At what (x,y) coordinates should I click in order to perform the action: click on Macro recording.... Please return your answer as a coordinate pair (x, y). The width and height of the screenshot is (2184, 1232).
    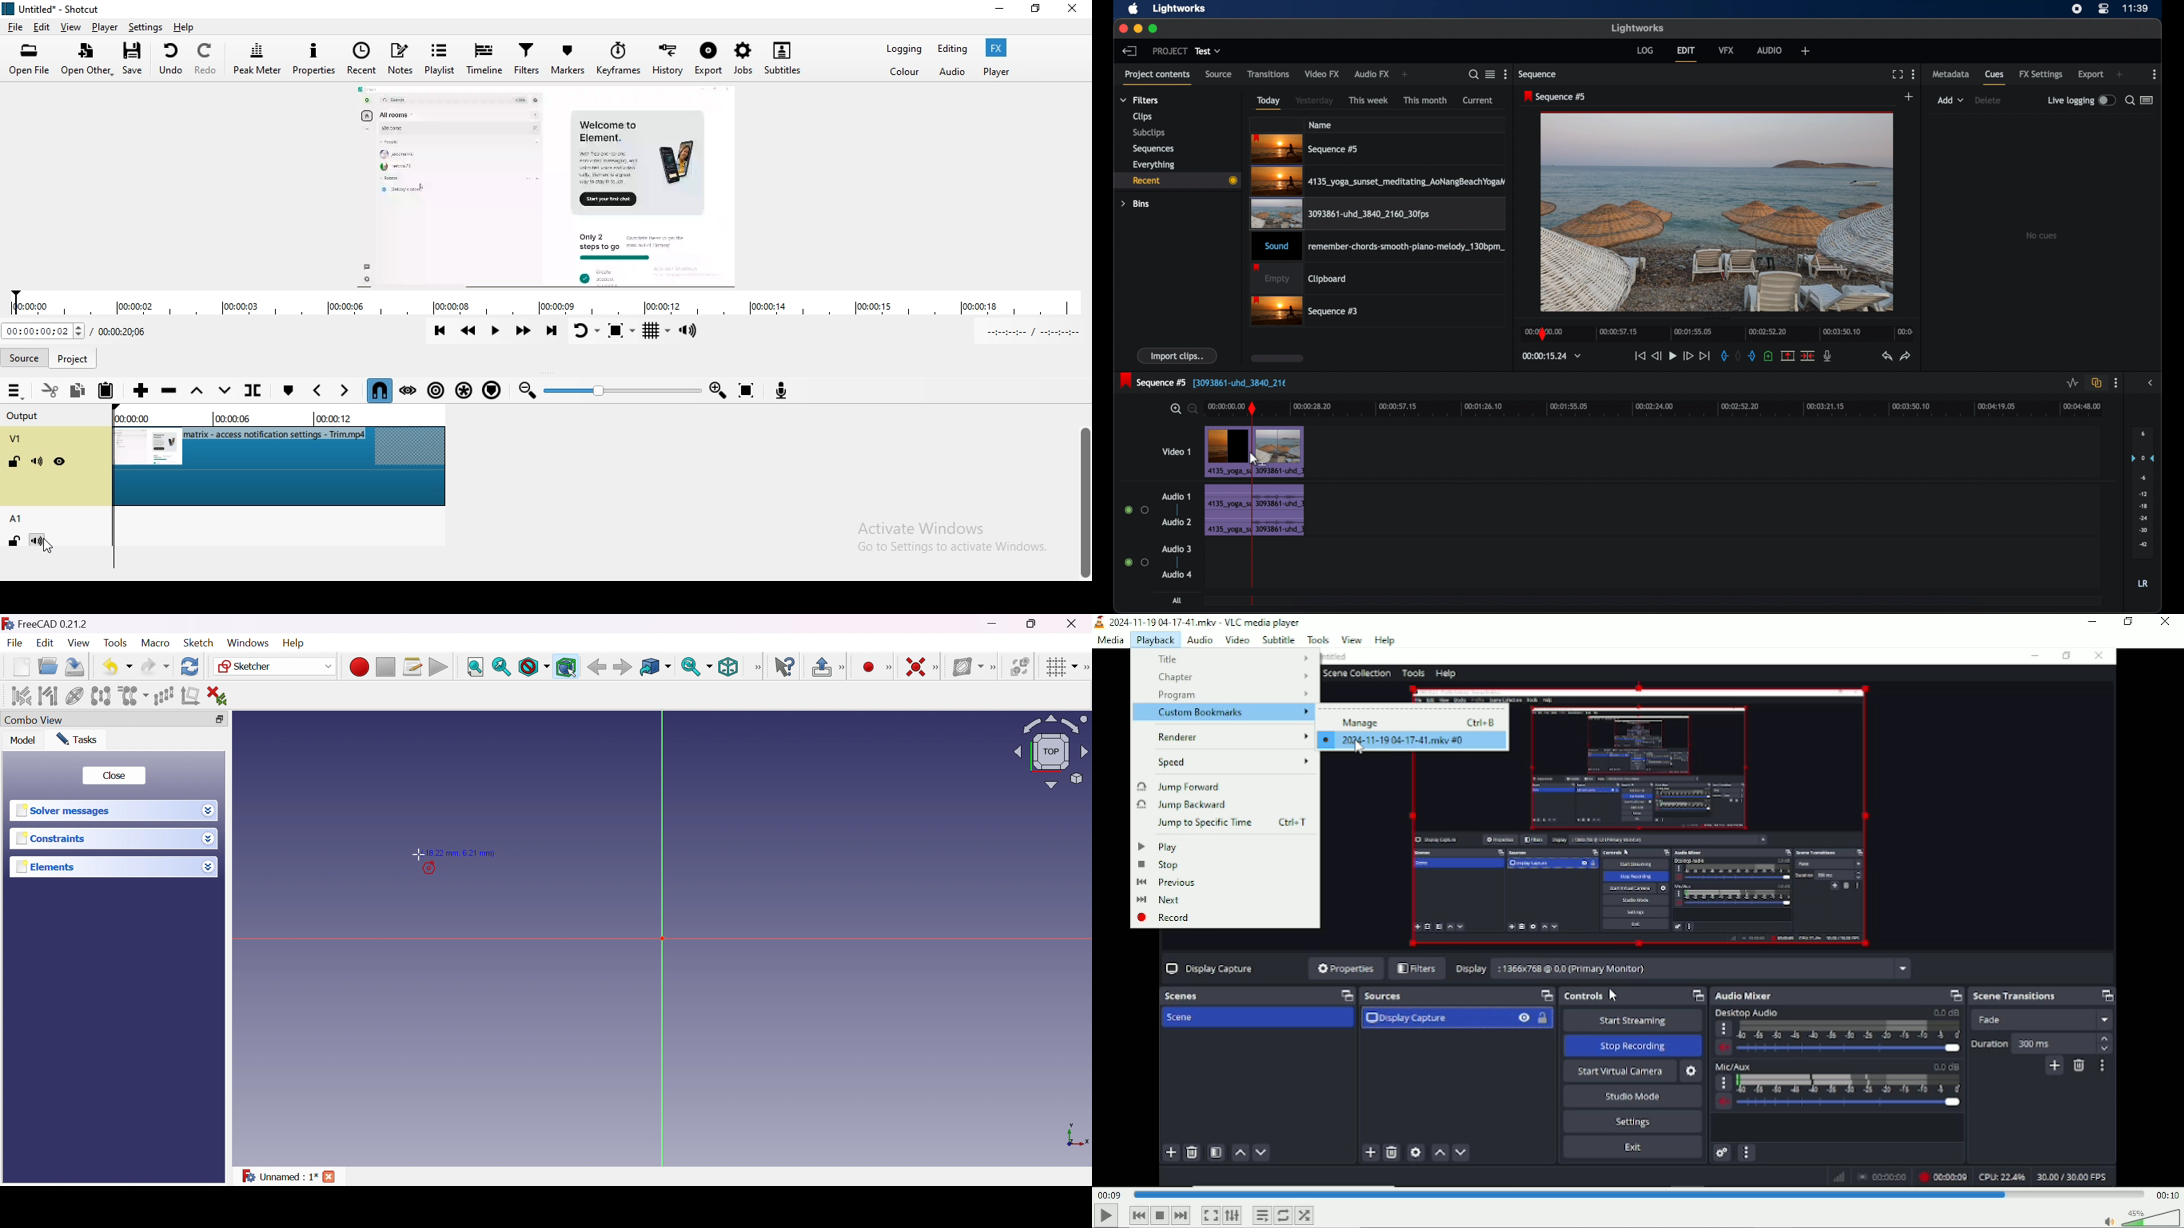
    Looking at the image, I should click on (359, 667).